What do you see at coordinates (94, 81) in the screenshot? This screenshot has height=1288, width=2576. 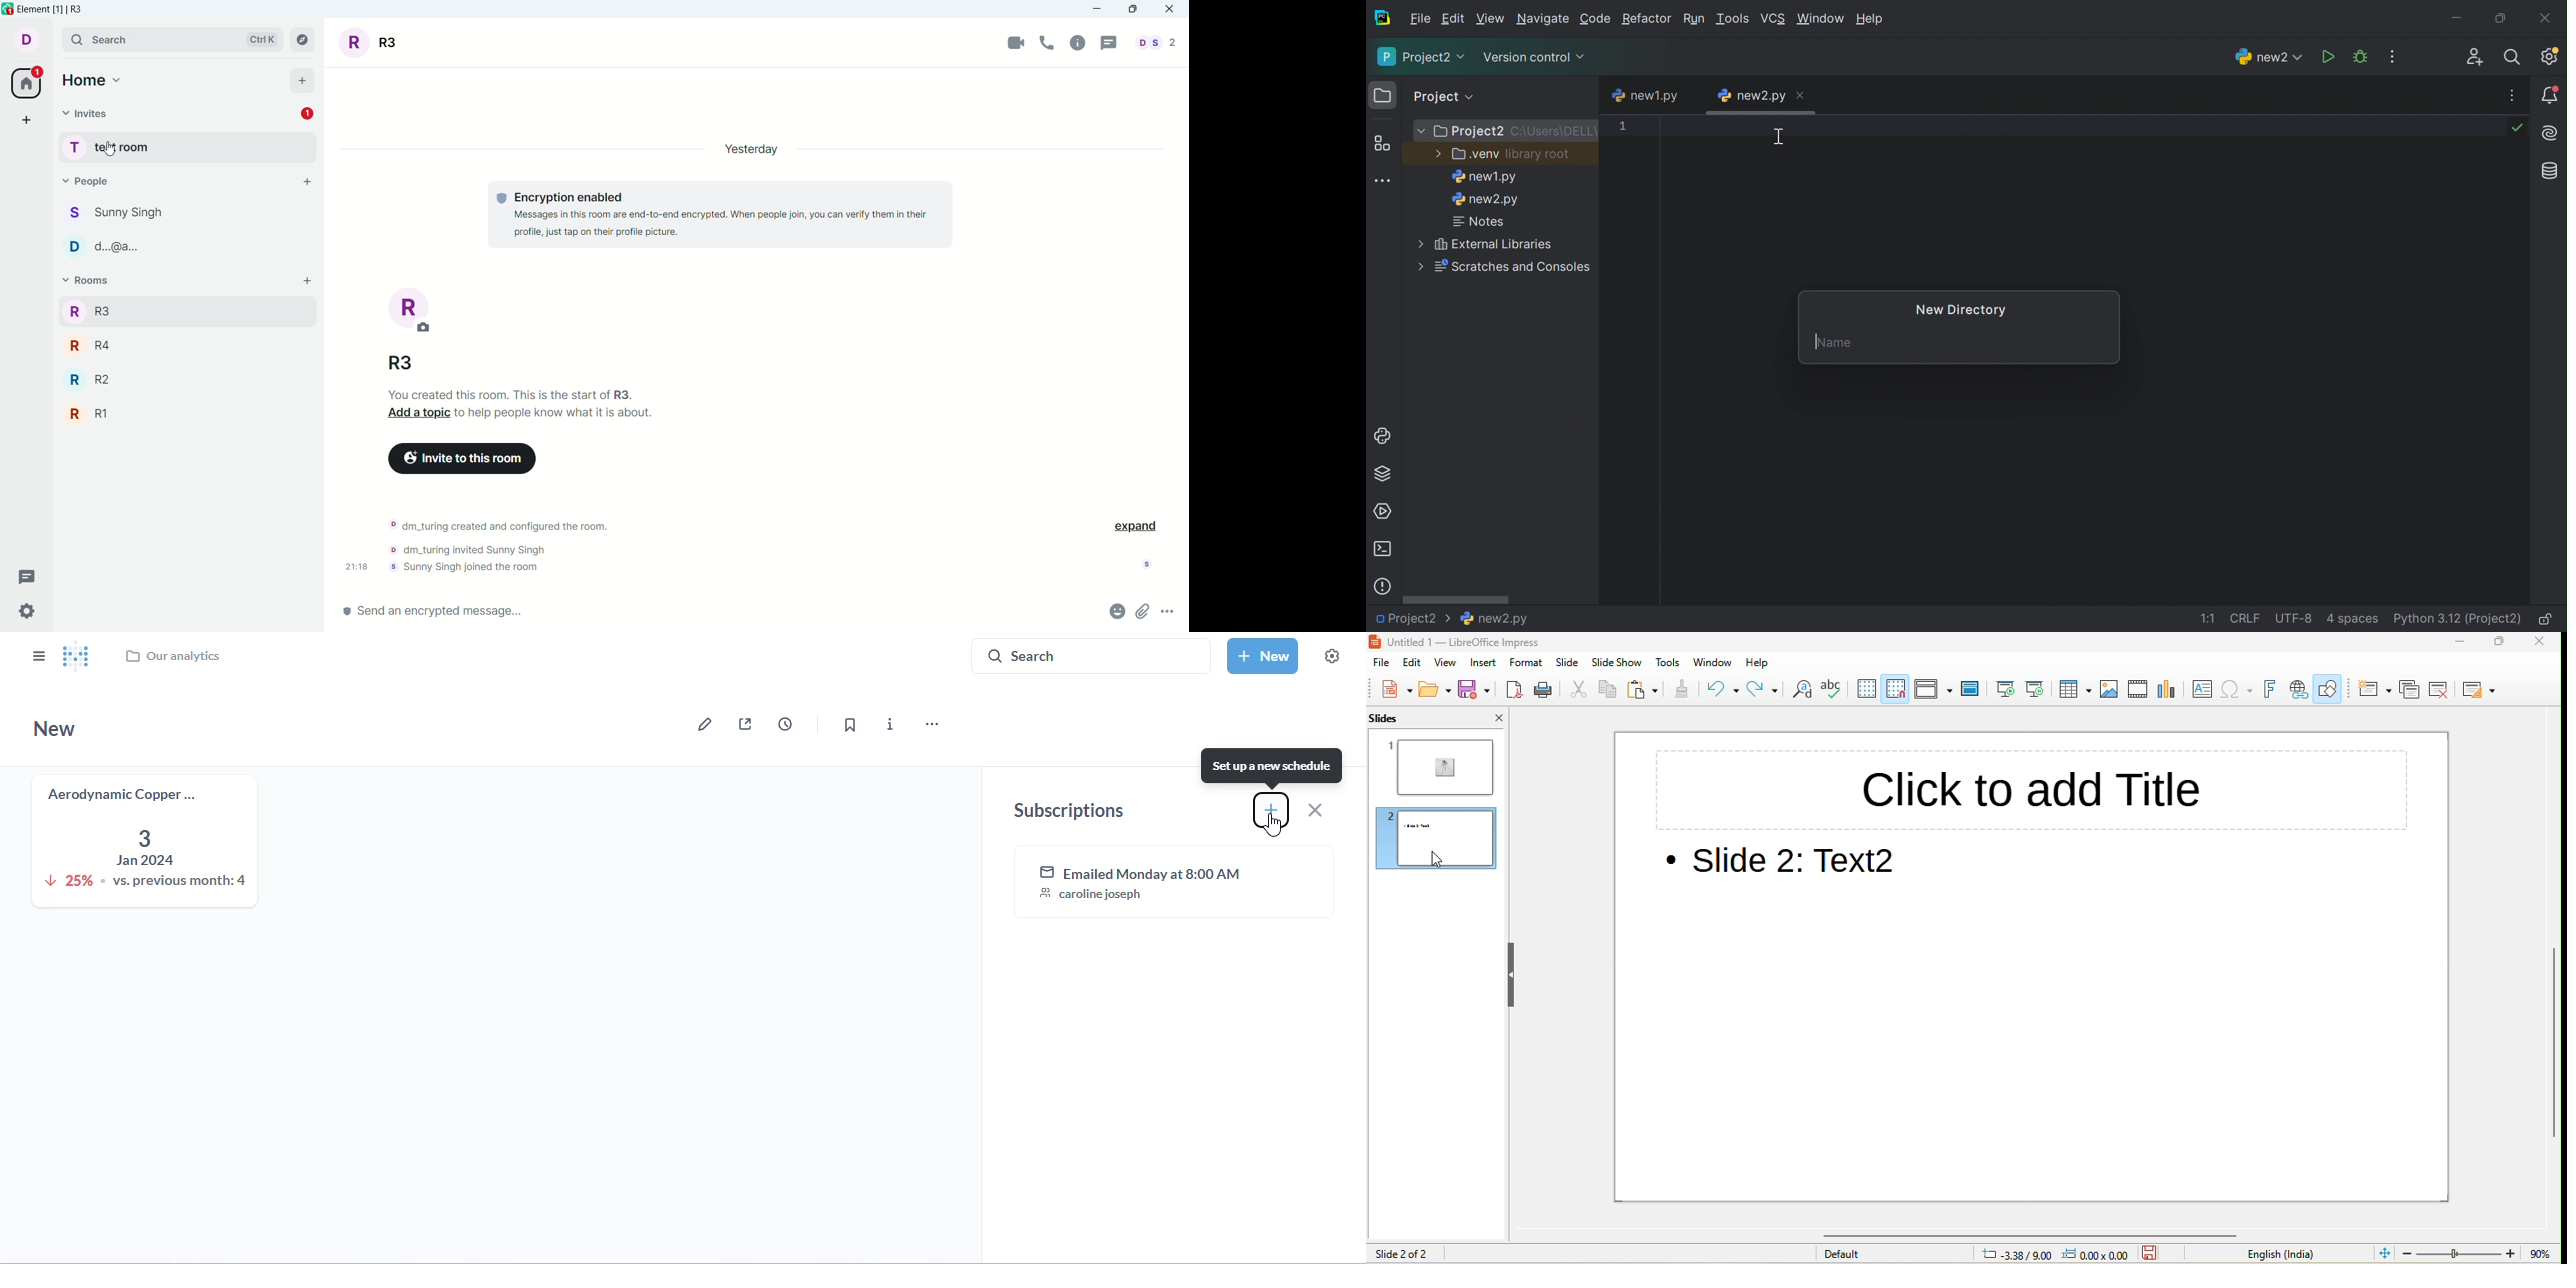 I see `home` at bounding box center [94, 81].